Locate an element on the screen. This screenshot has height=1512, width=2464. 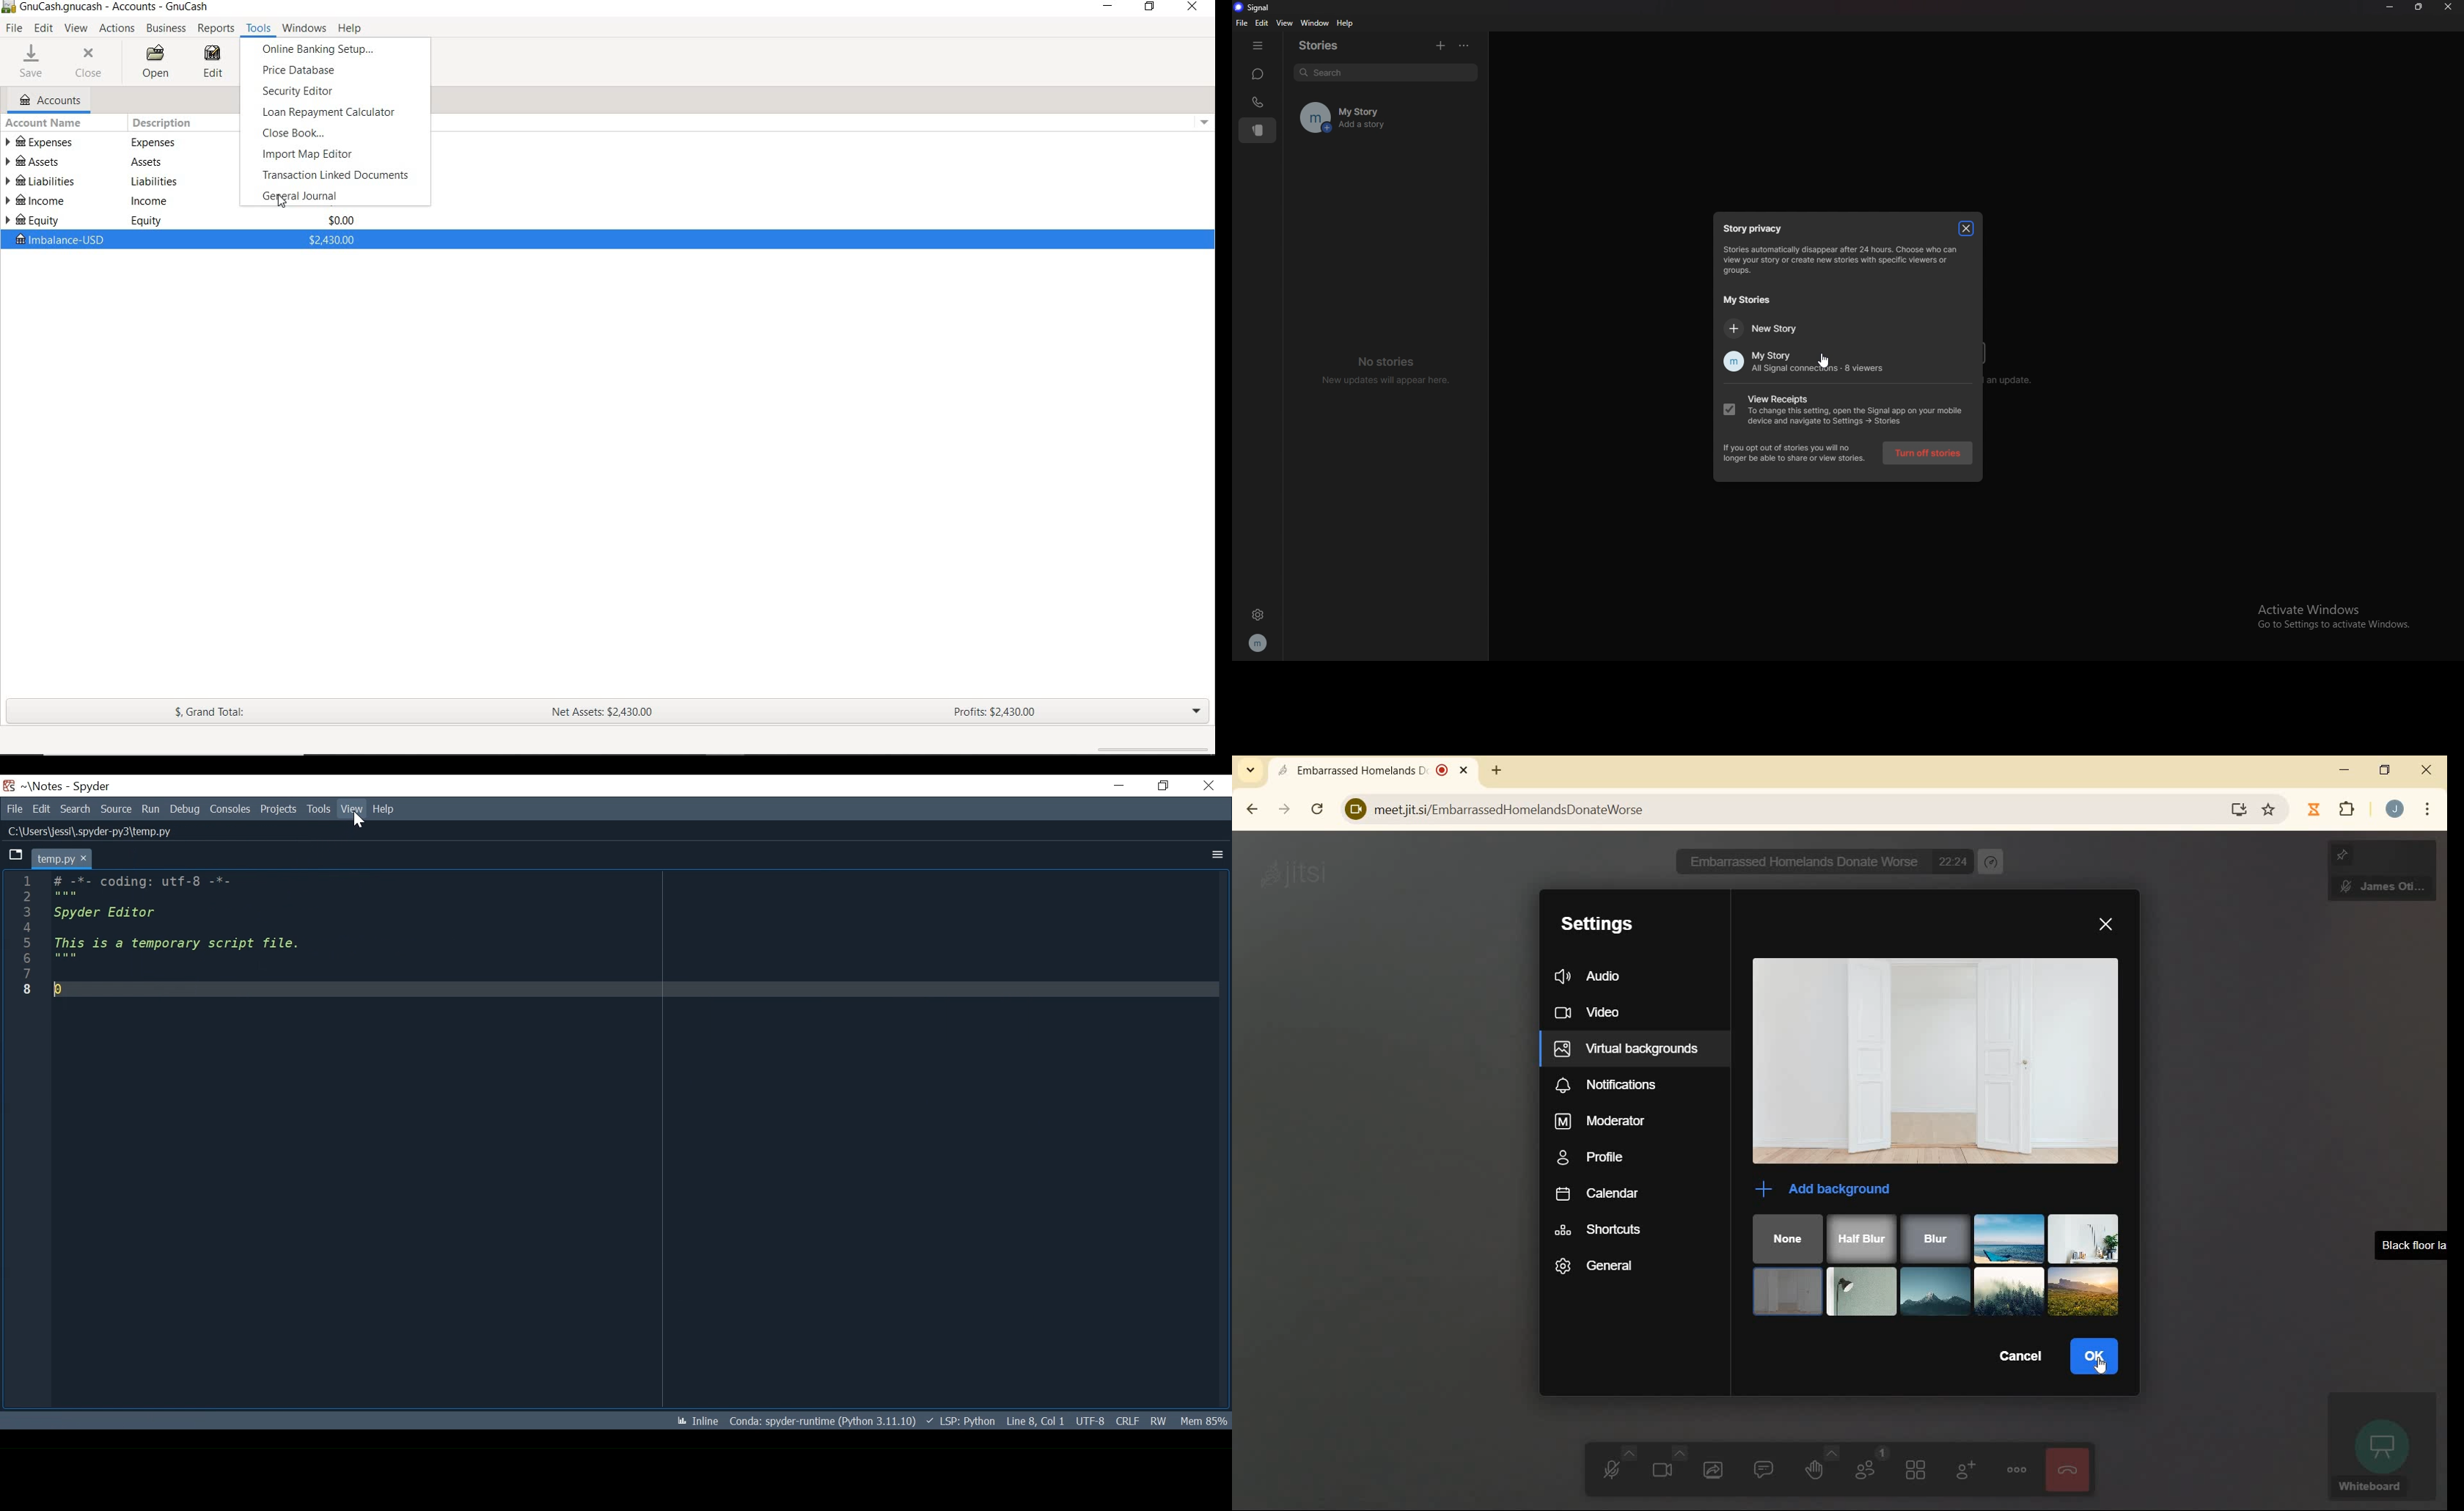
More Options is located at coordinates (1216, 855).